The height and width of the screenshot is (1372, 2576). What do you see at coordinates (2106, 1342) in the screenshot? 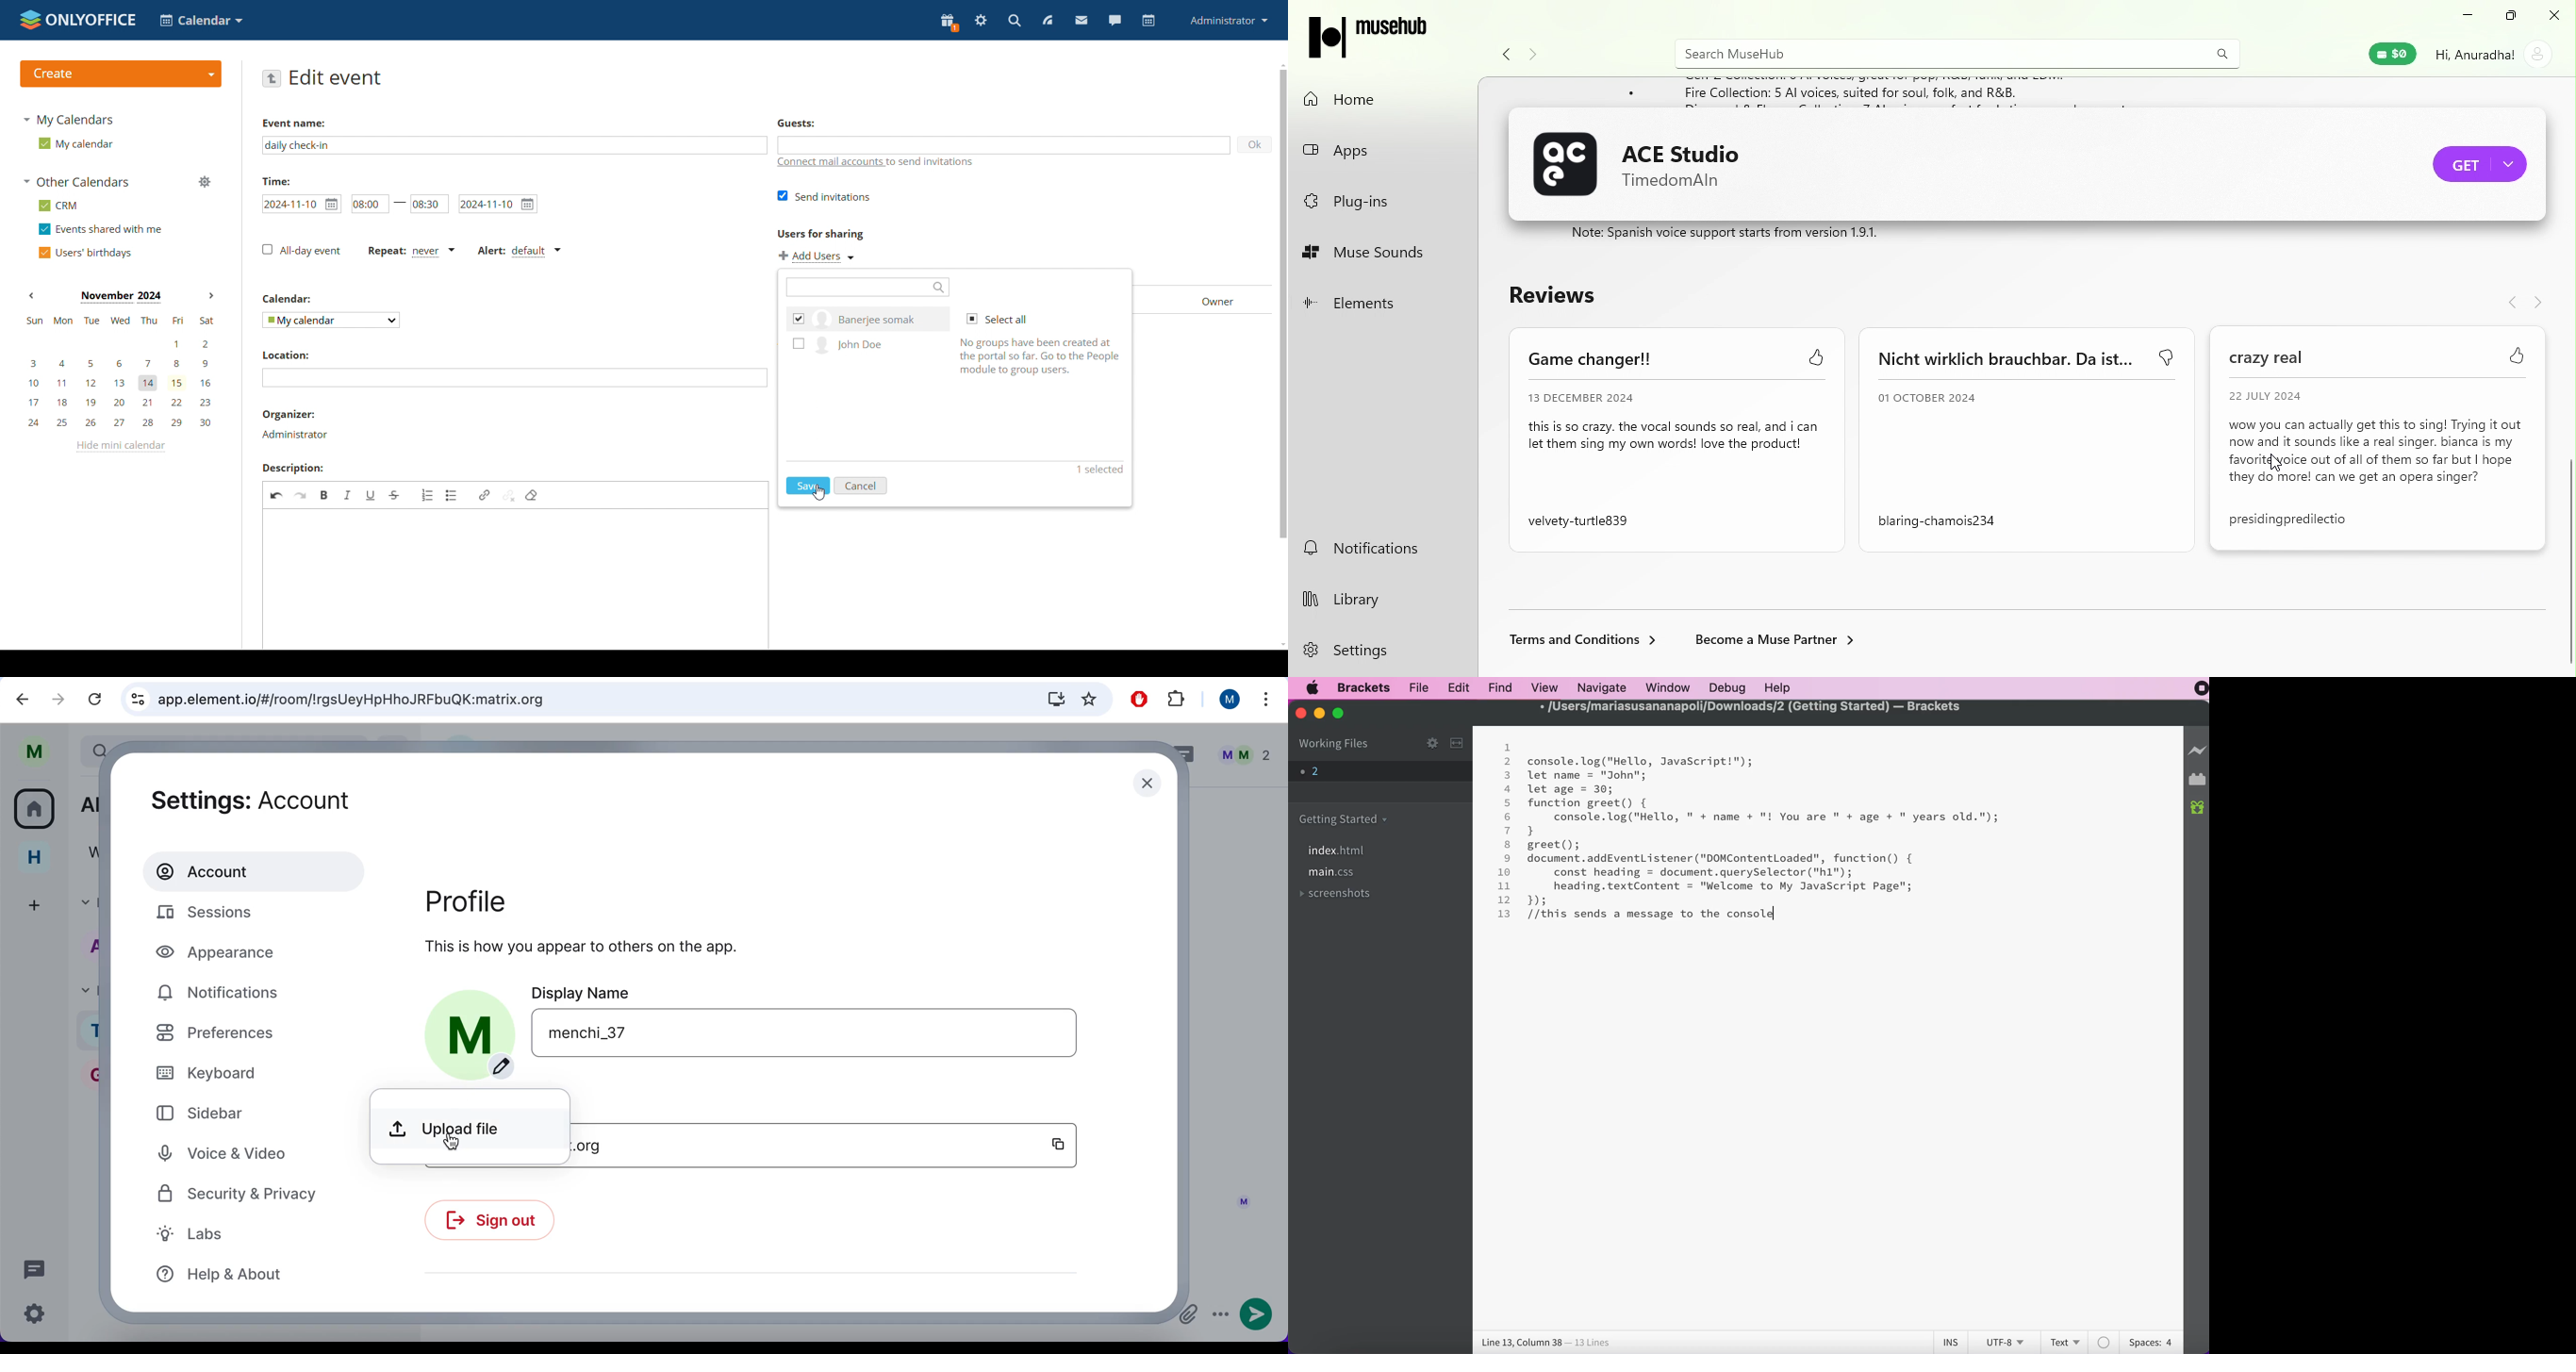
I see `color` at bounding box center [2106, 1342].